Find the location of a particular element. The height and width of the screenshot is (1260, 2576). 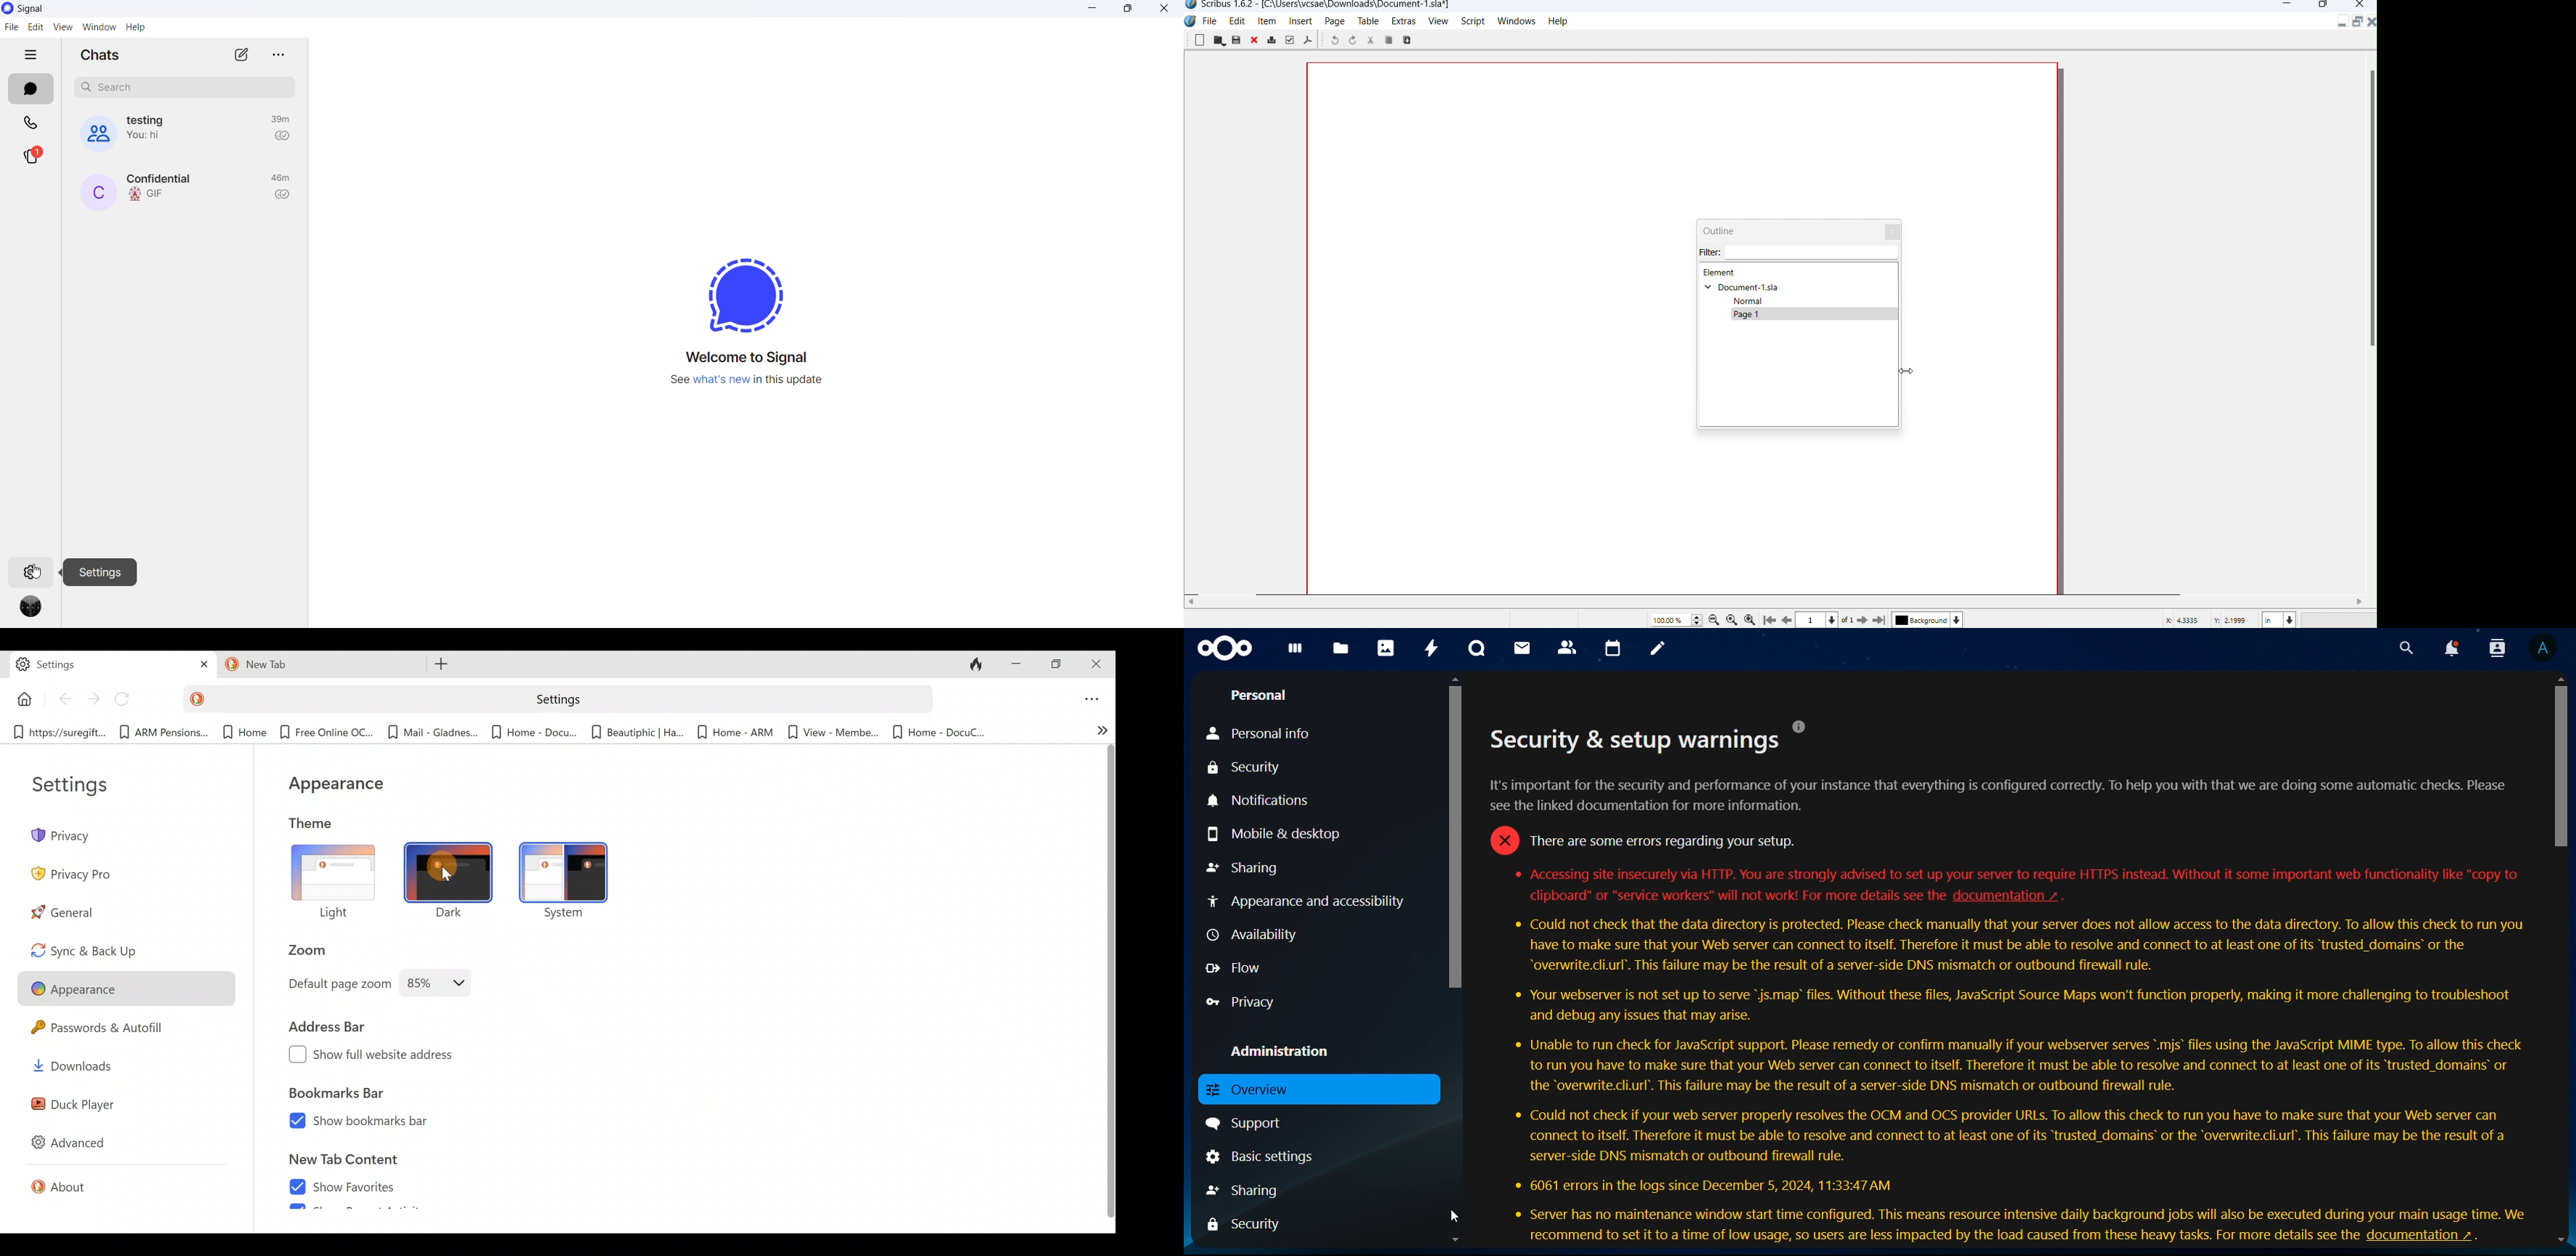

search contacts is located at coordinates (2497, 650).